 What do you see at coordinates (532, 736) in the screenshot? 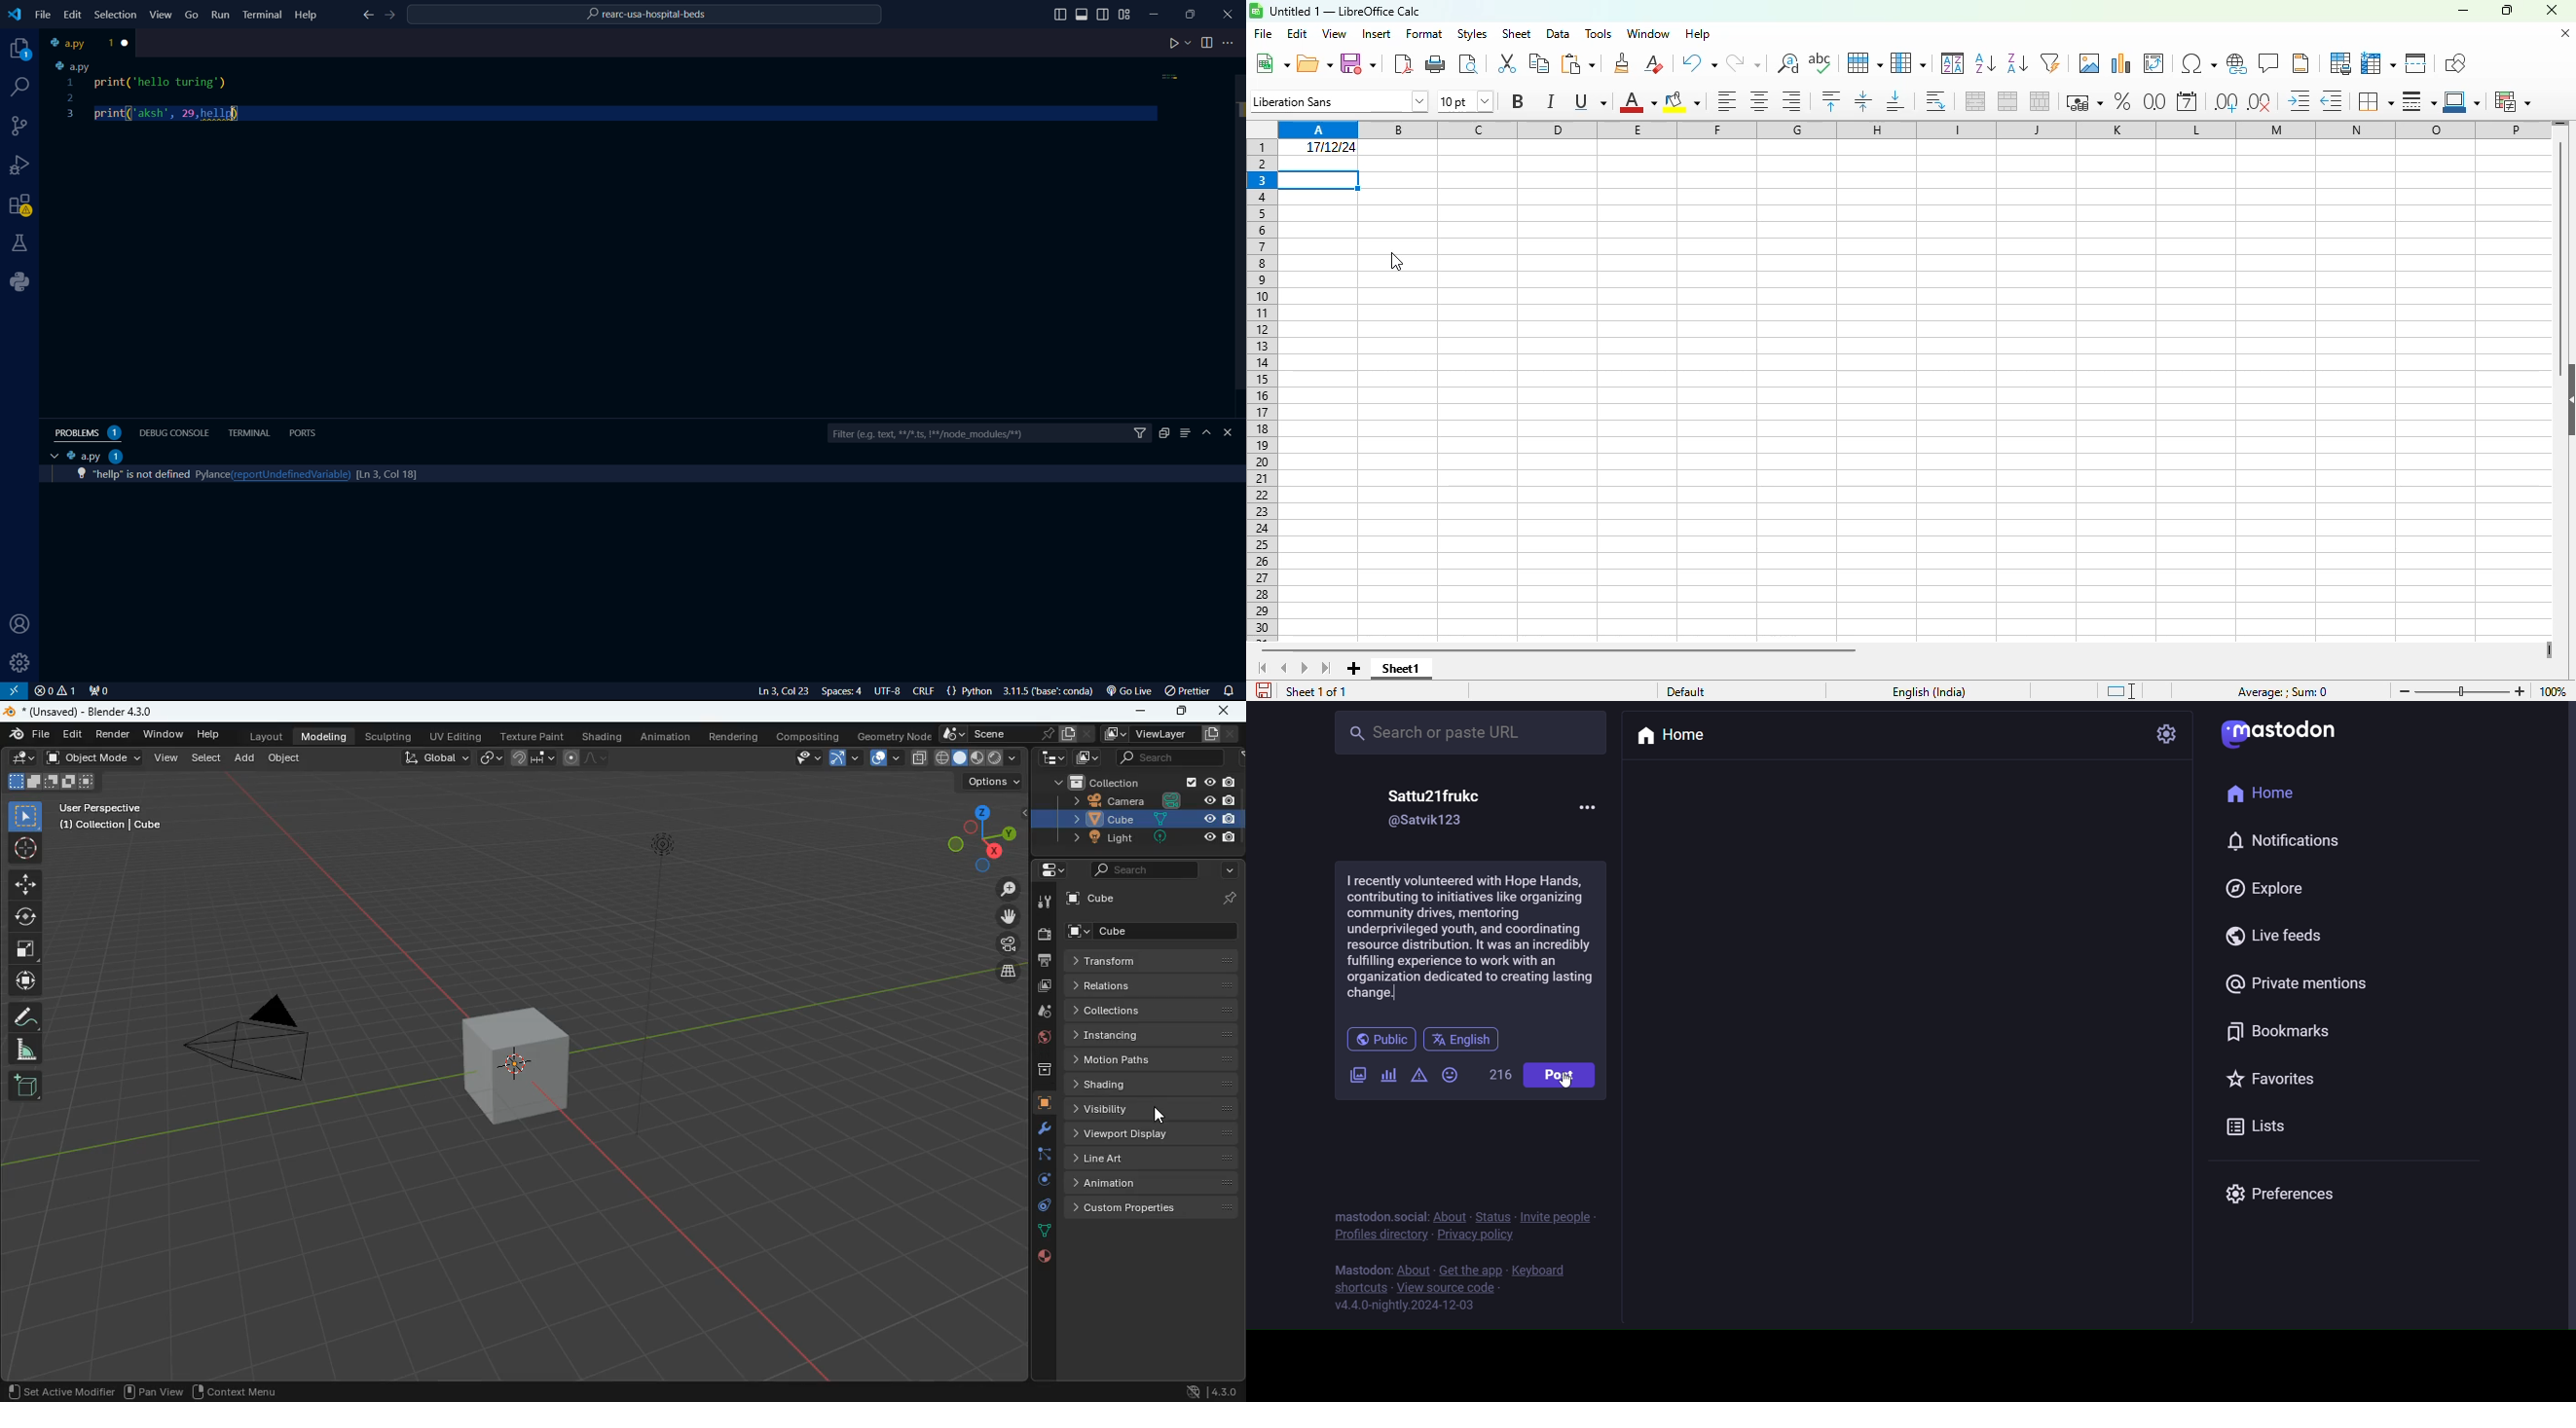
I see `texture paint` at bounding box center [532, 736].